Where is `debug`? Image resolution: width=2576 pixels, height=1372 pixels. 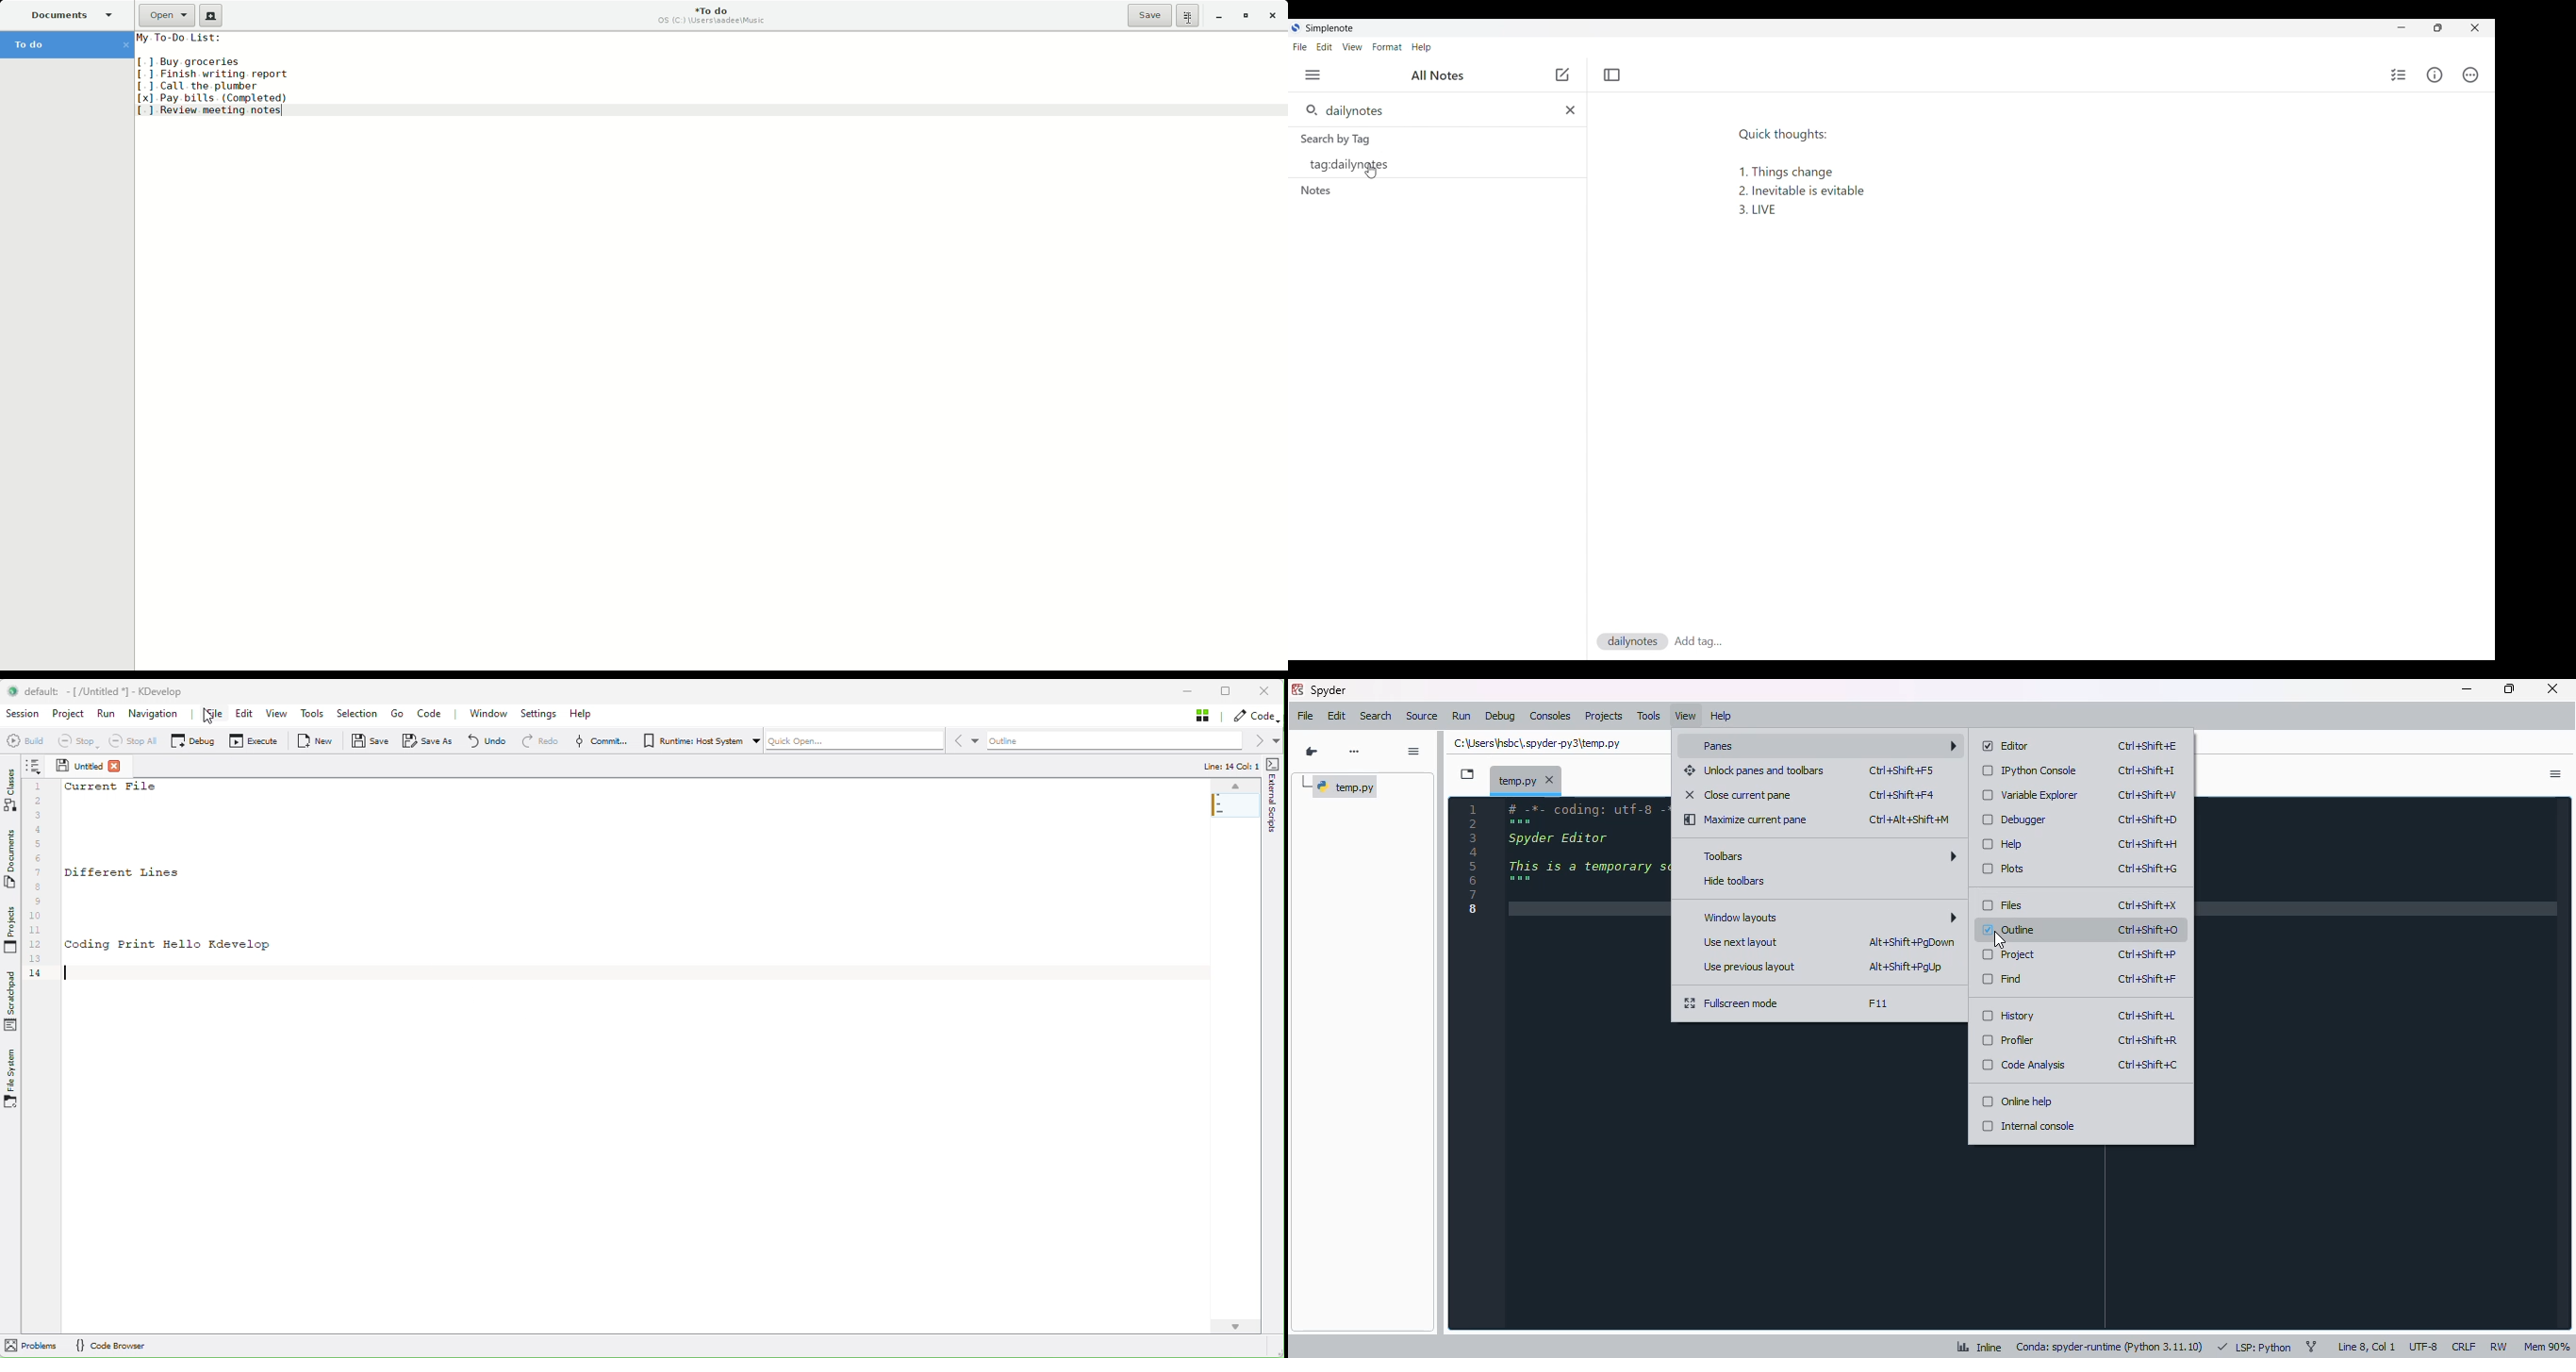 debug is located at coordinates (1501, 717).